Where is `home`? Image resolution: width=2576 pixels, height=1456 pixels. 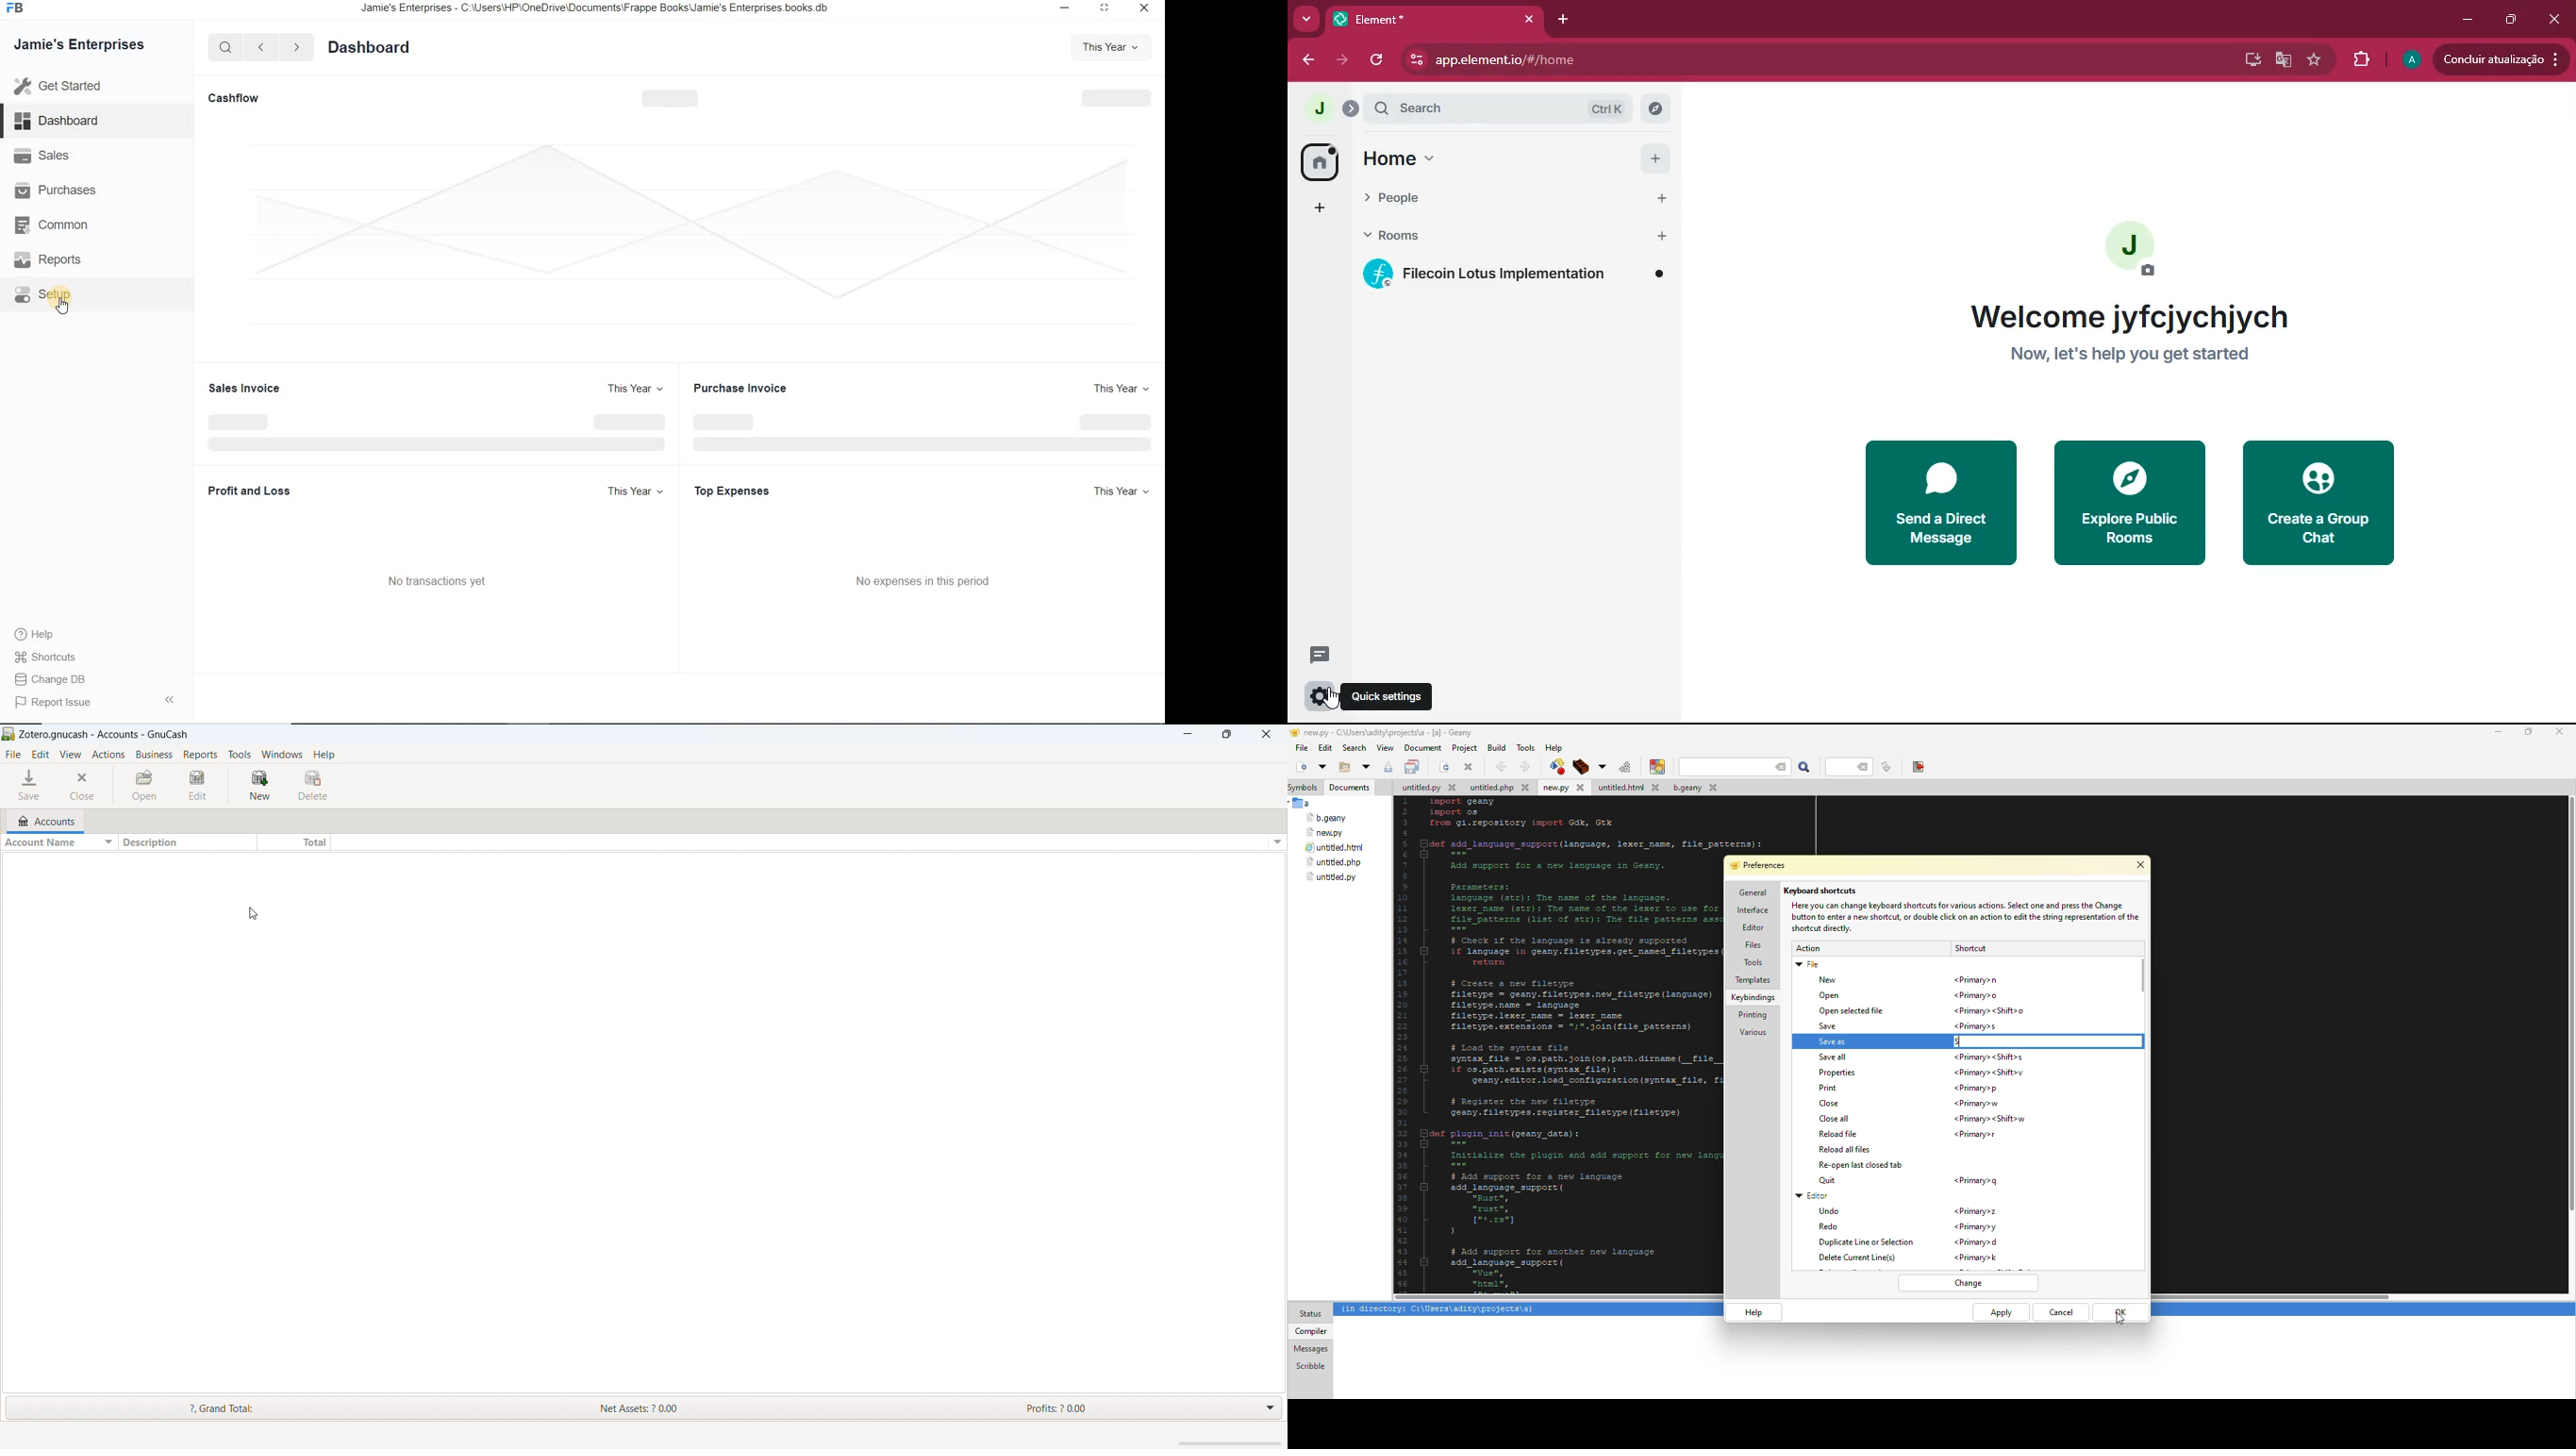 home is located at coordinates (1492, 160).